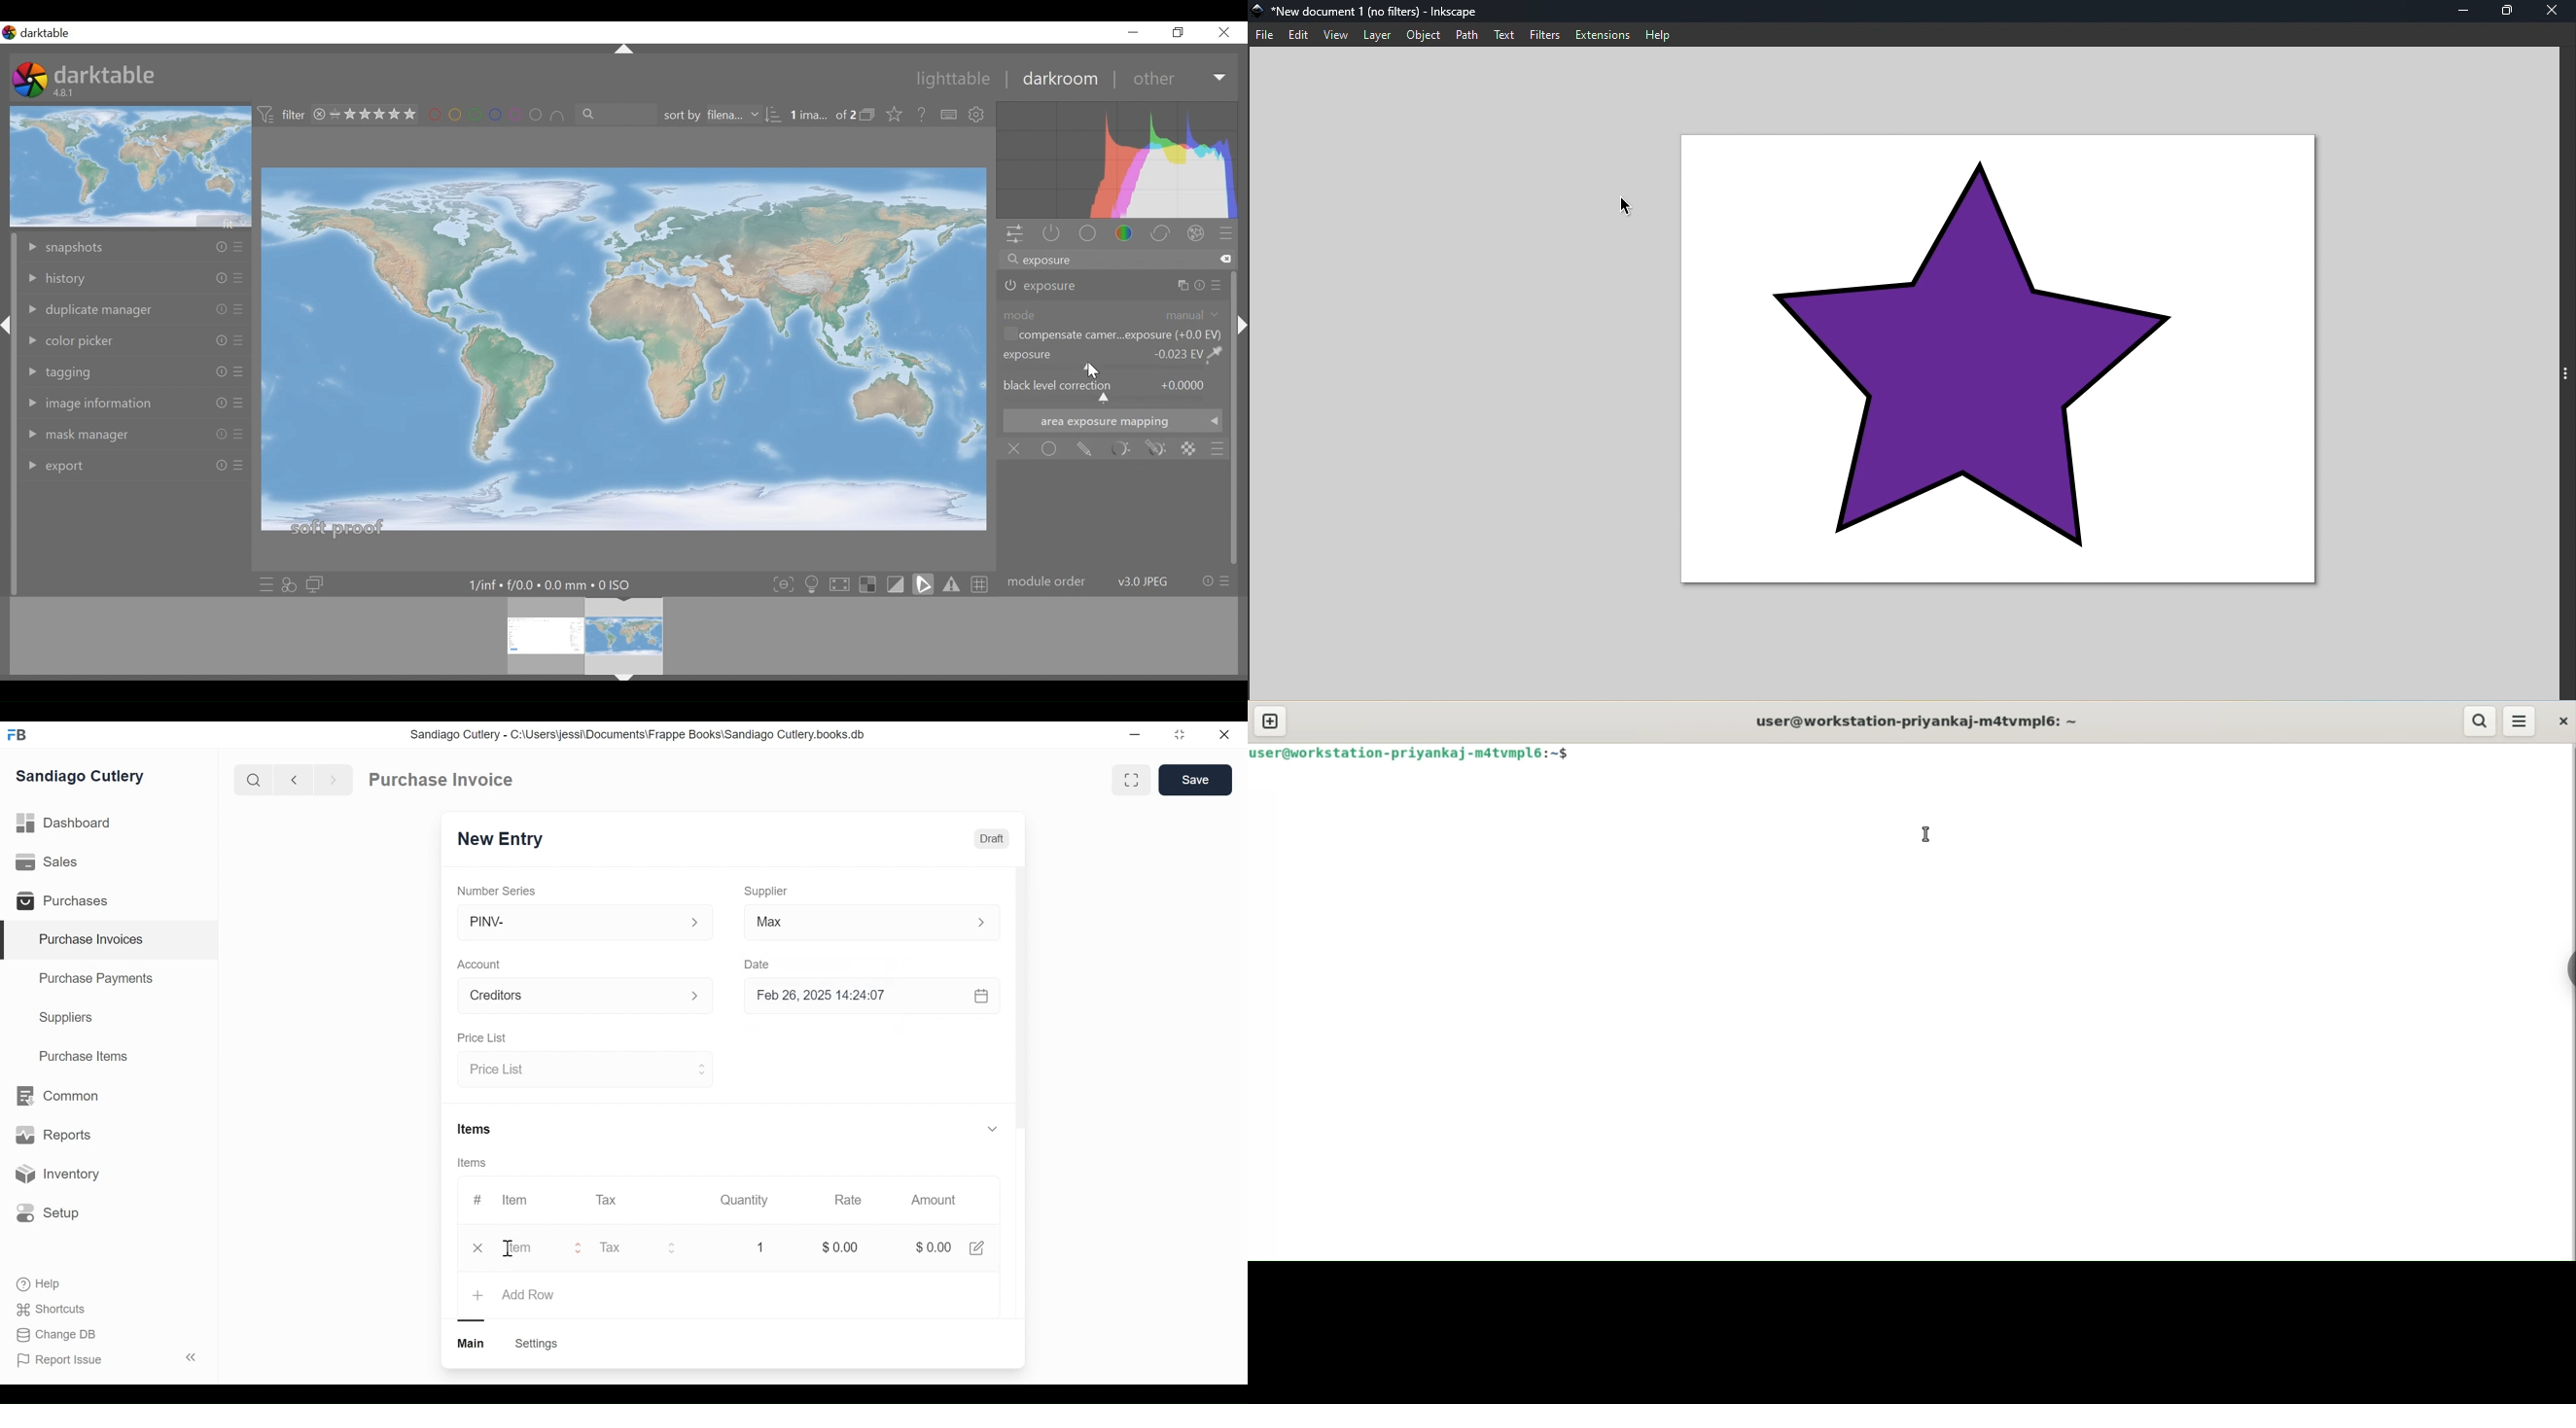 The image size is (2576, 1428). What do you see at coordinates (238, 372) in the screenshot?
I see `` at bounding box center [238, 372].